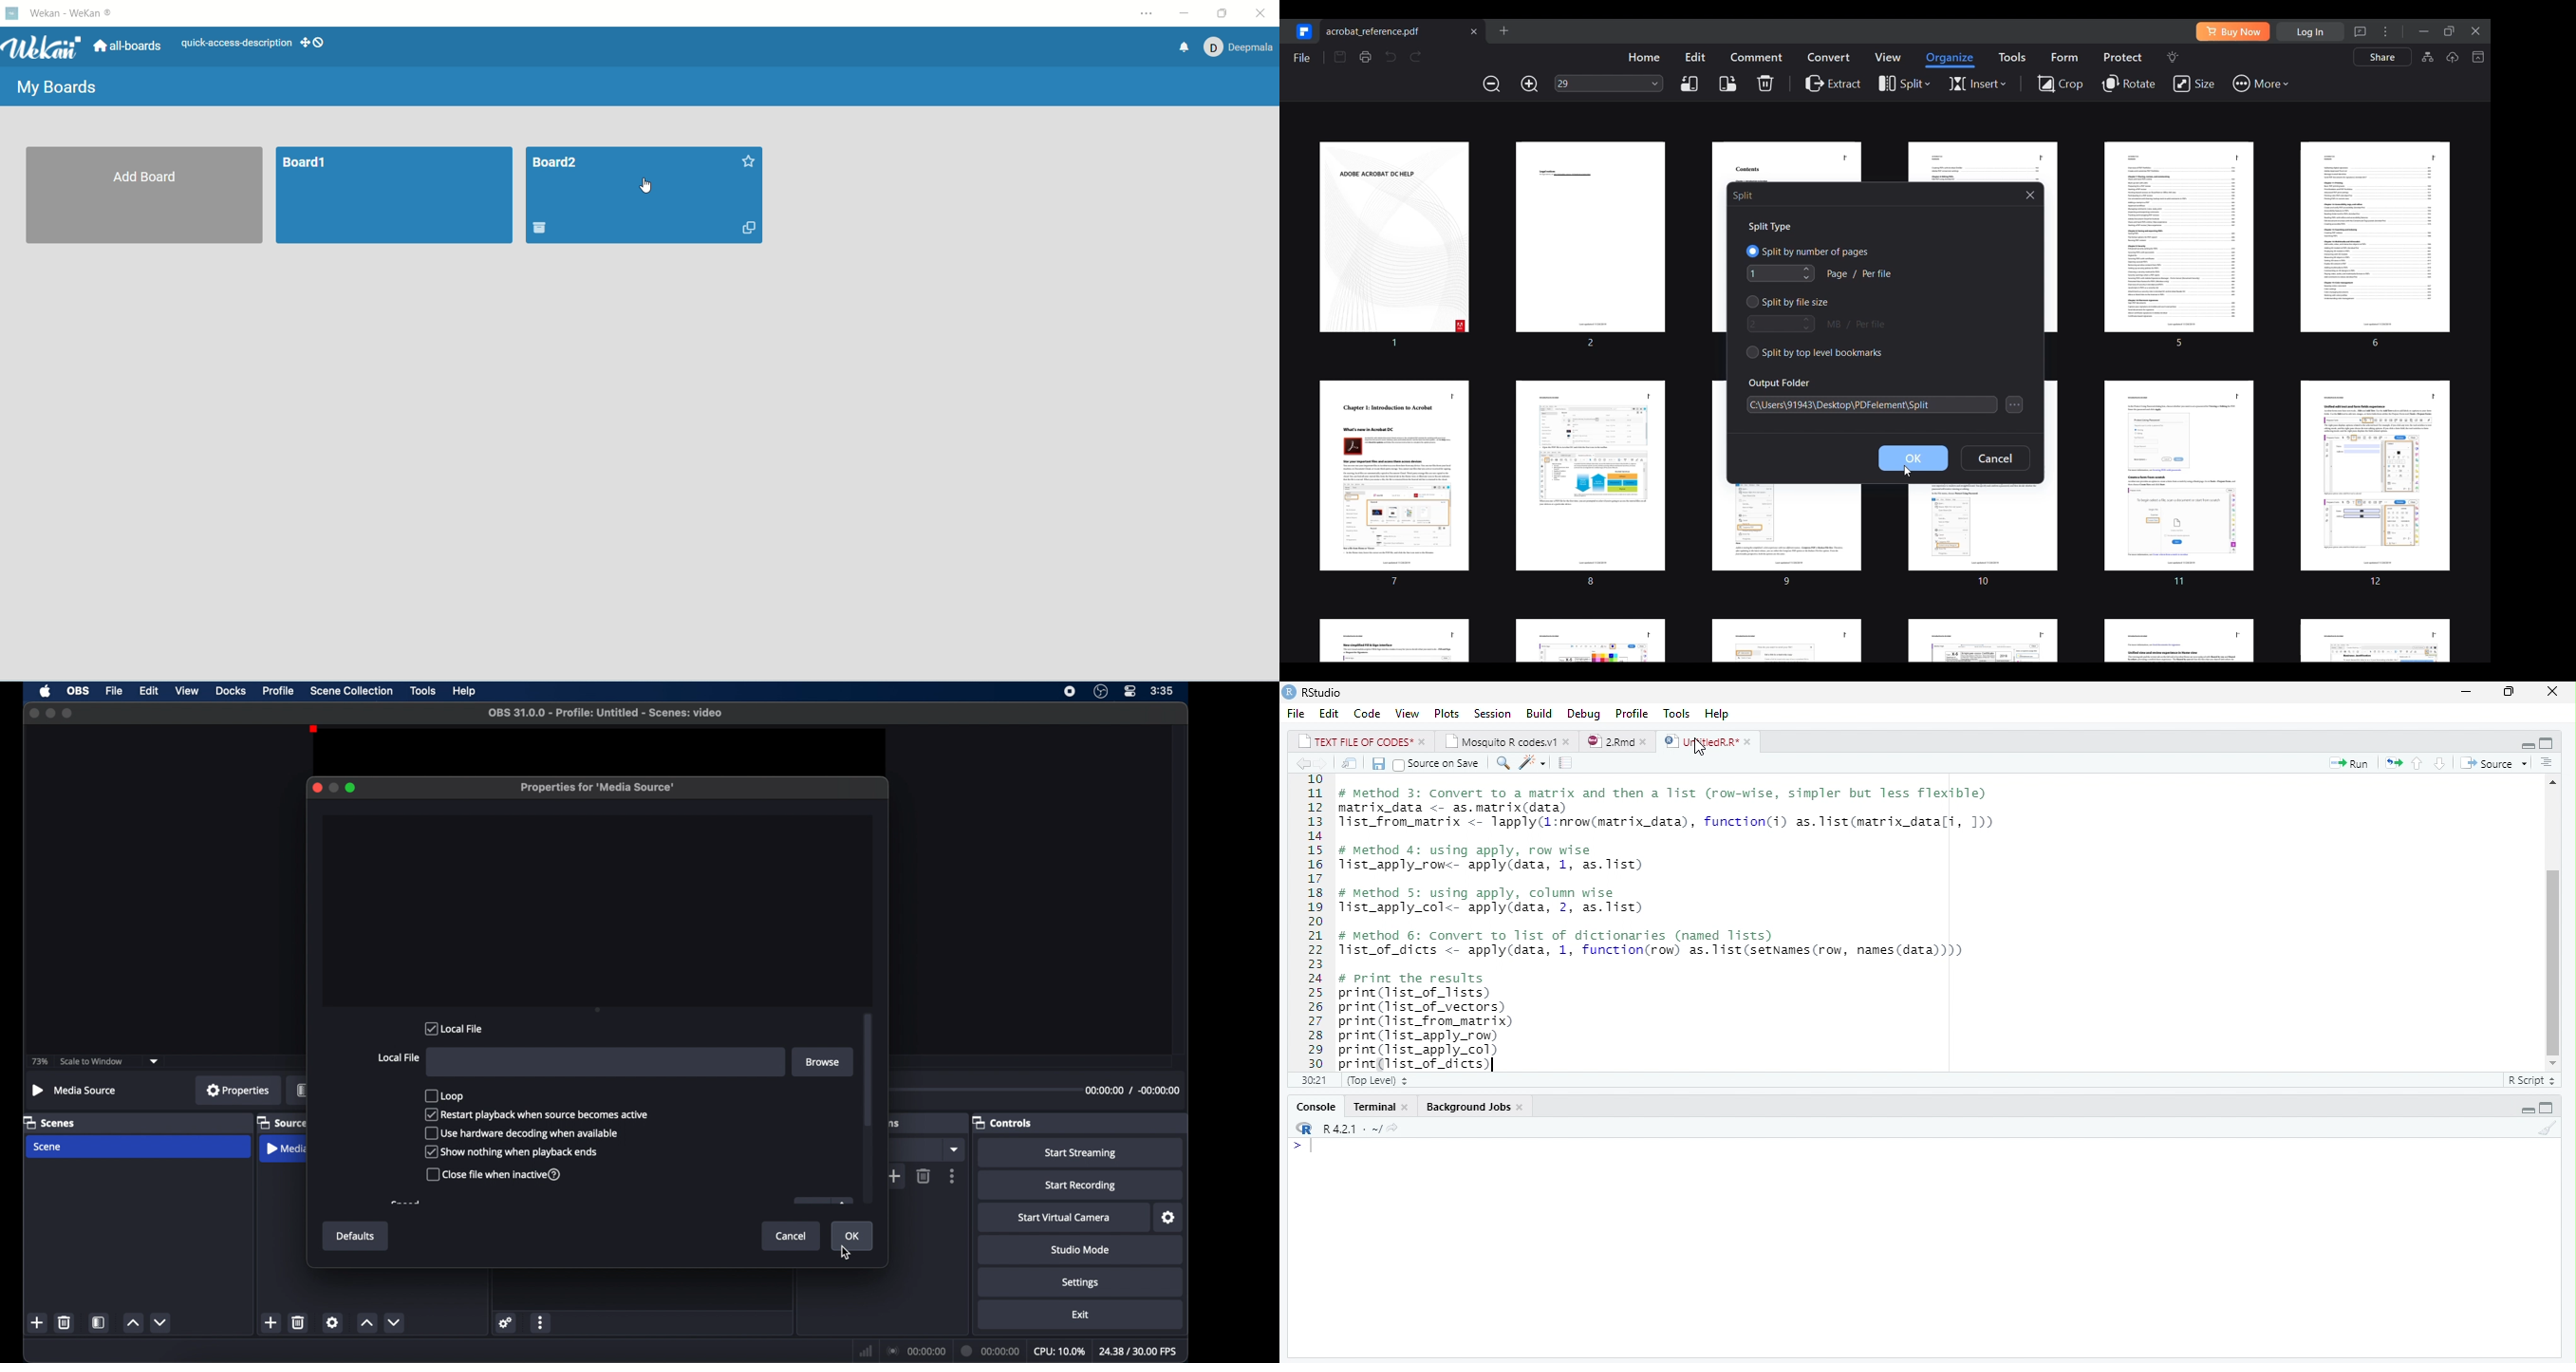 This screenshot has width=2576, height=1372. What do you see at coordinates (2546, 1128) in the screenshot?
I see `Clear` at bounding box center [2546, 1128].